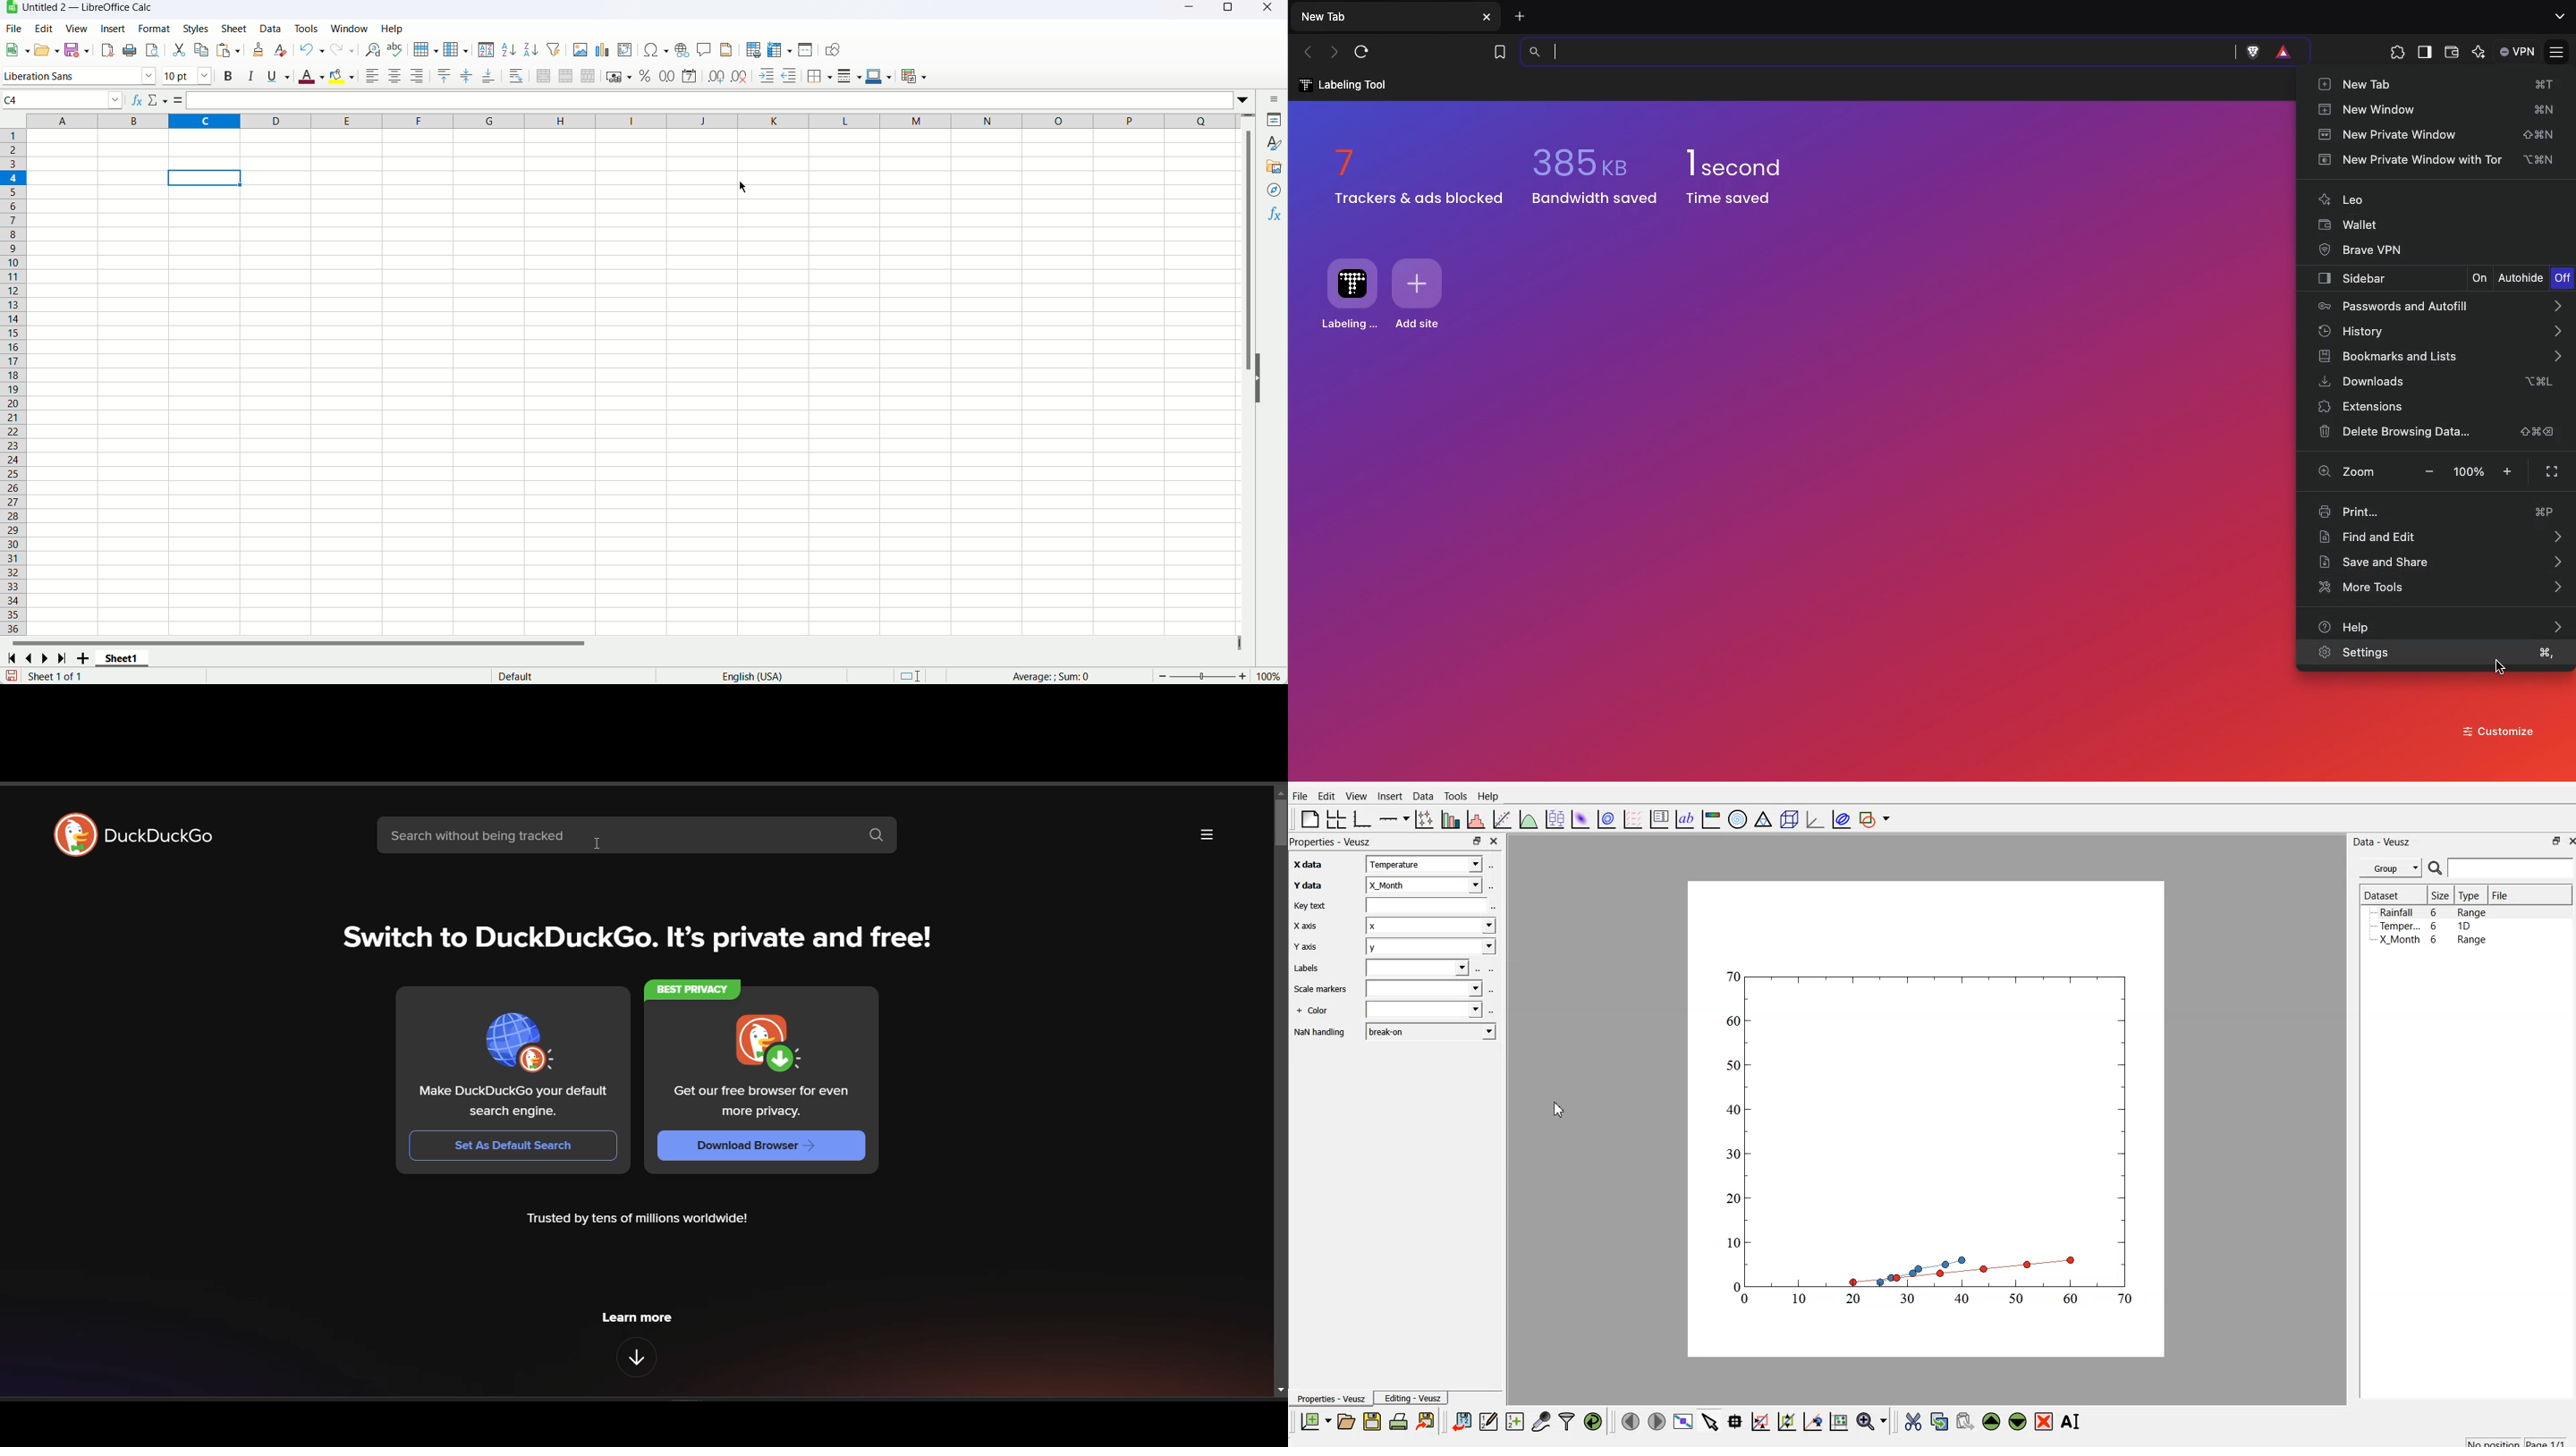 The width and height of the screenshot is (2576, 1456). Describe the element at coordinates (350, 28) in the screenshot. I see `Window` at that location.